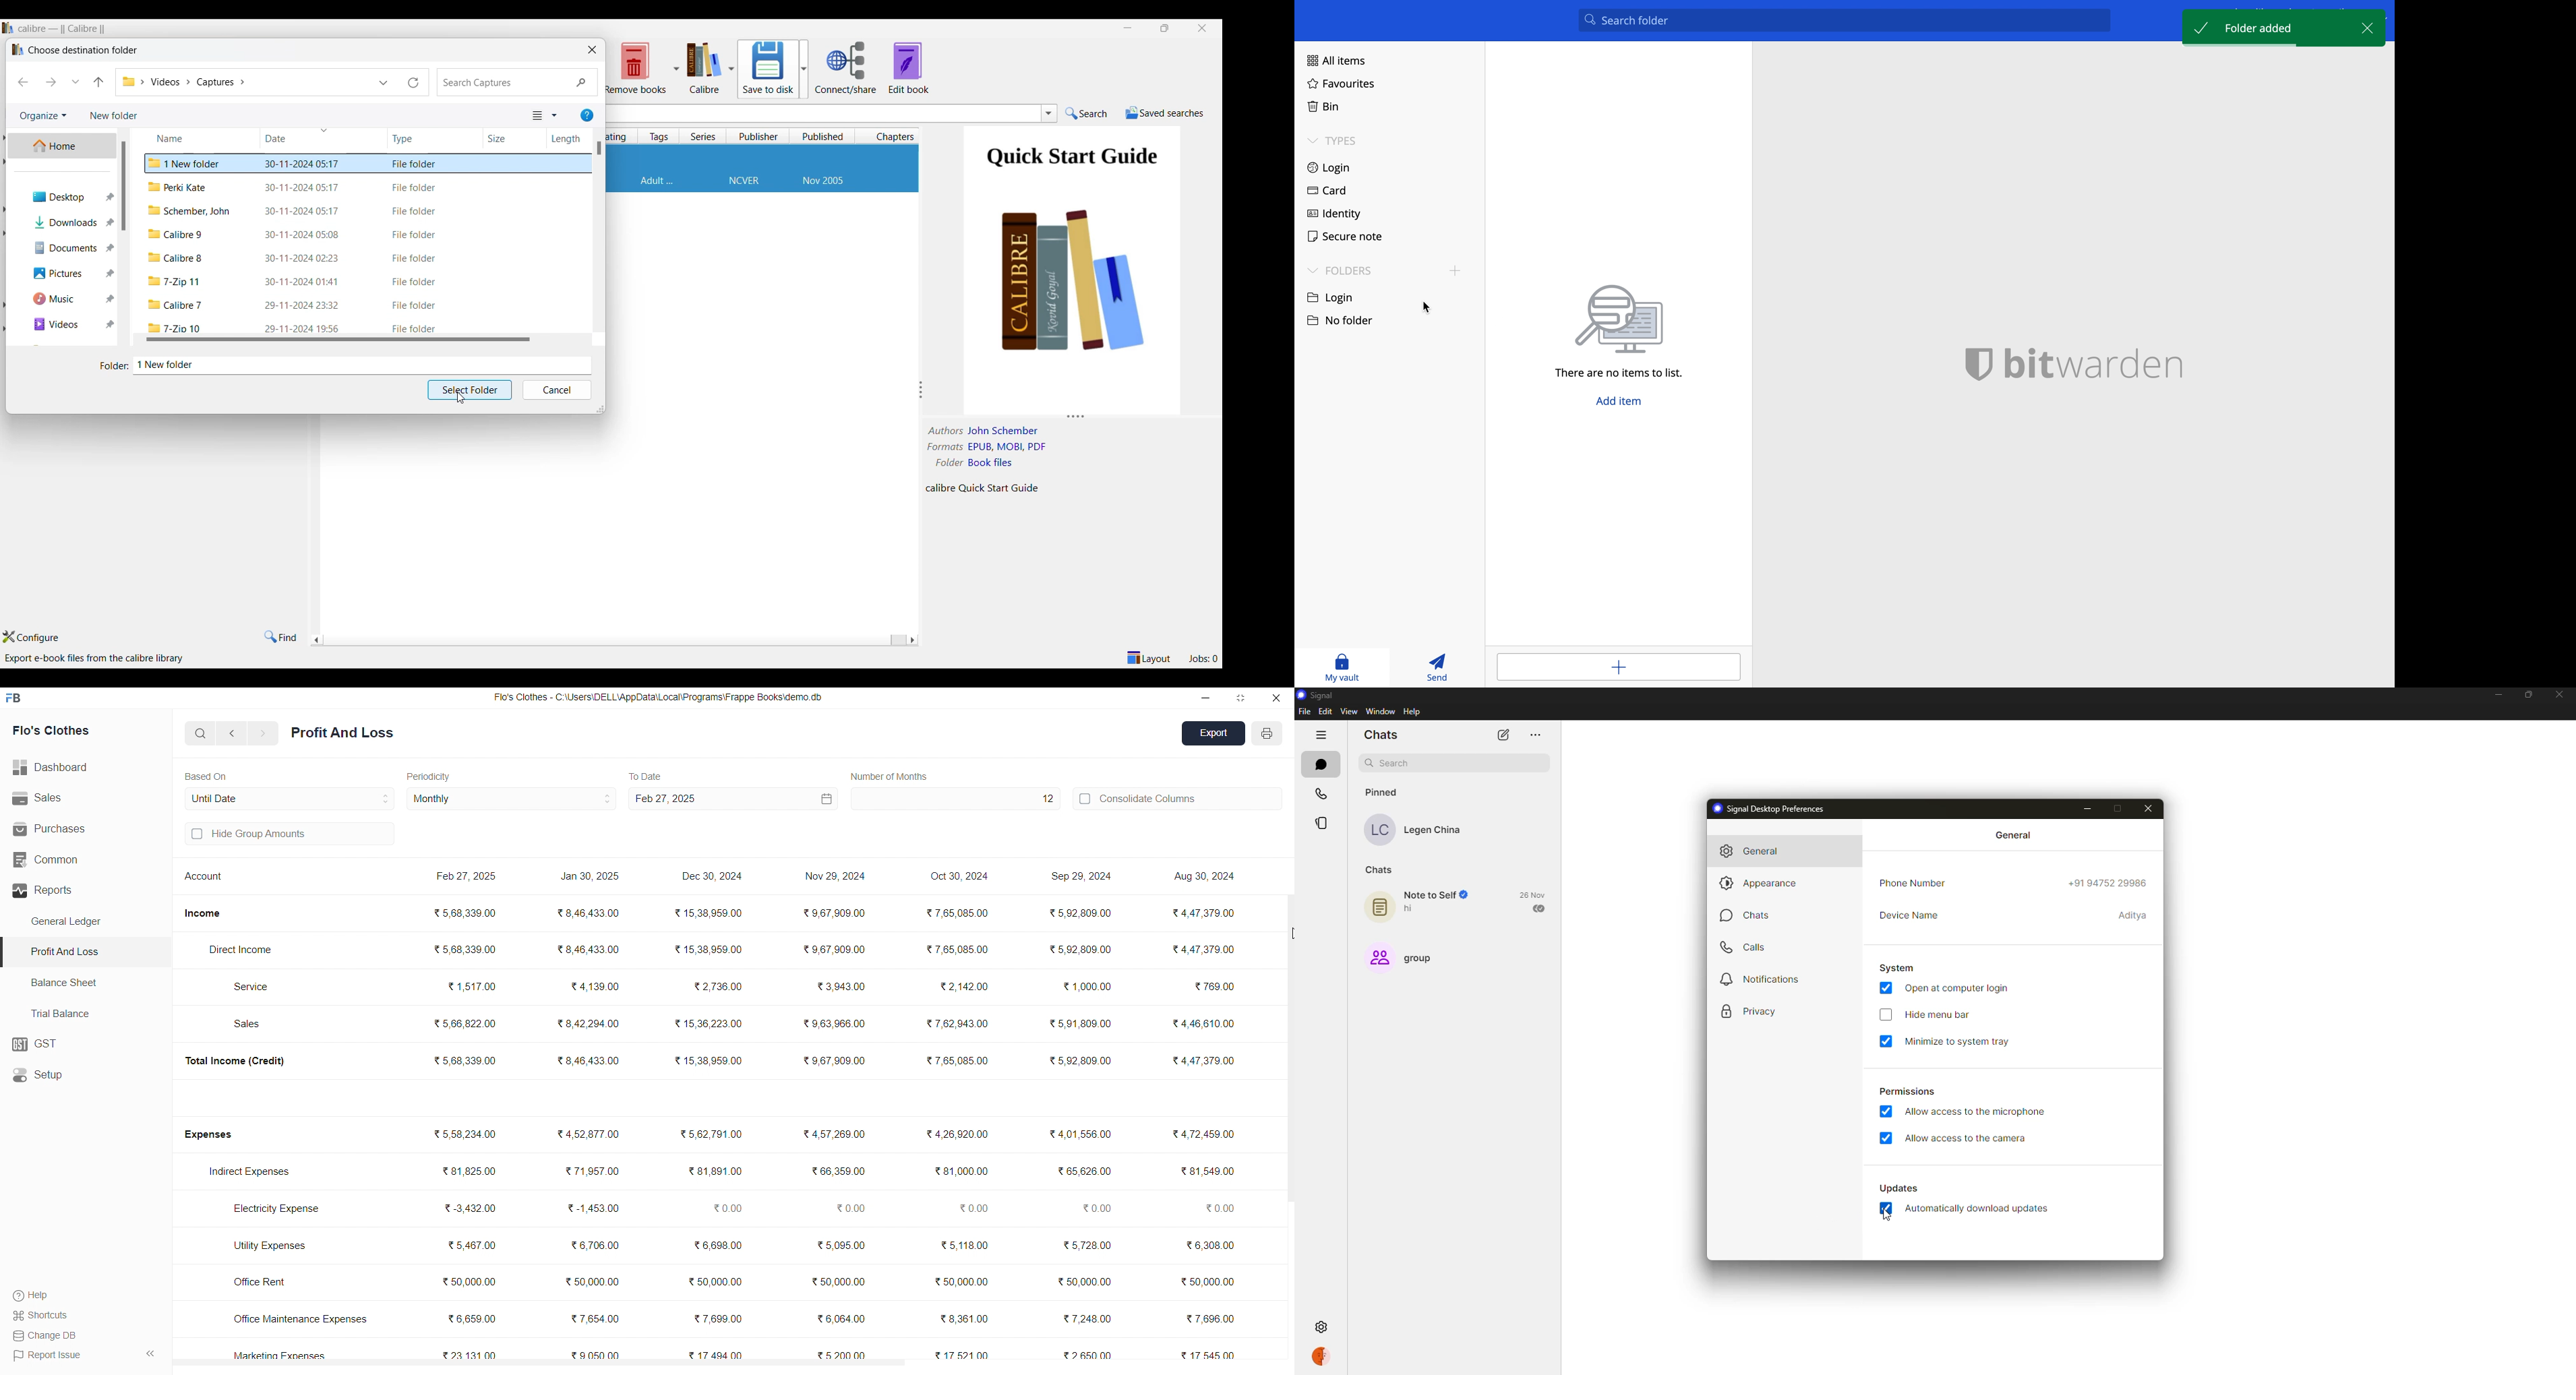  What do you see at coordinates (512, 799) in the screenshot?
I see `Monthly` at bounding box center [512, 799].